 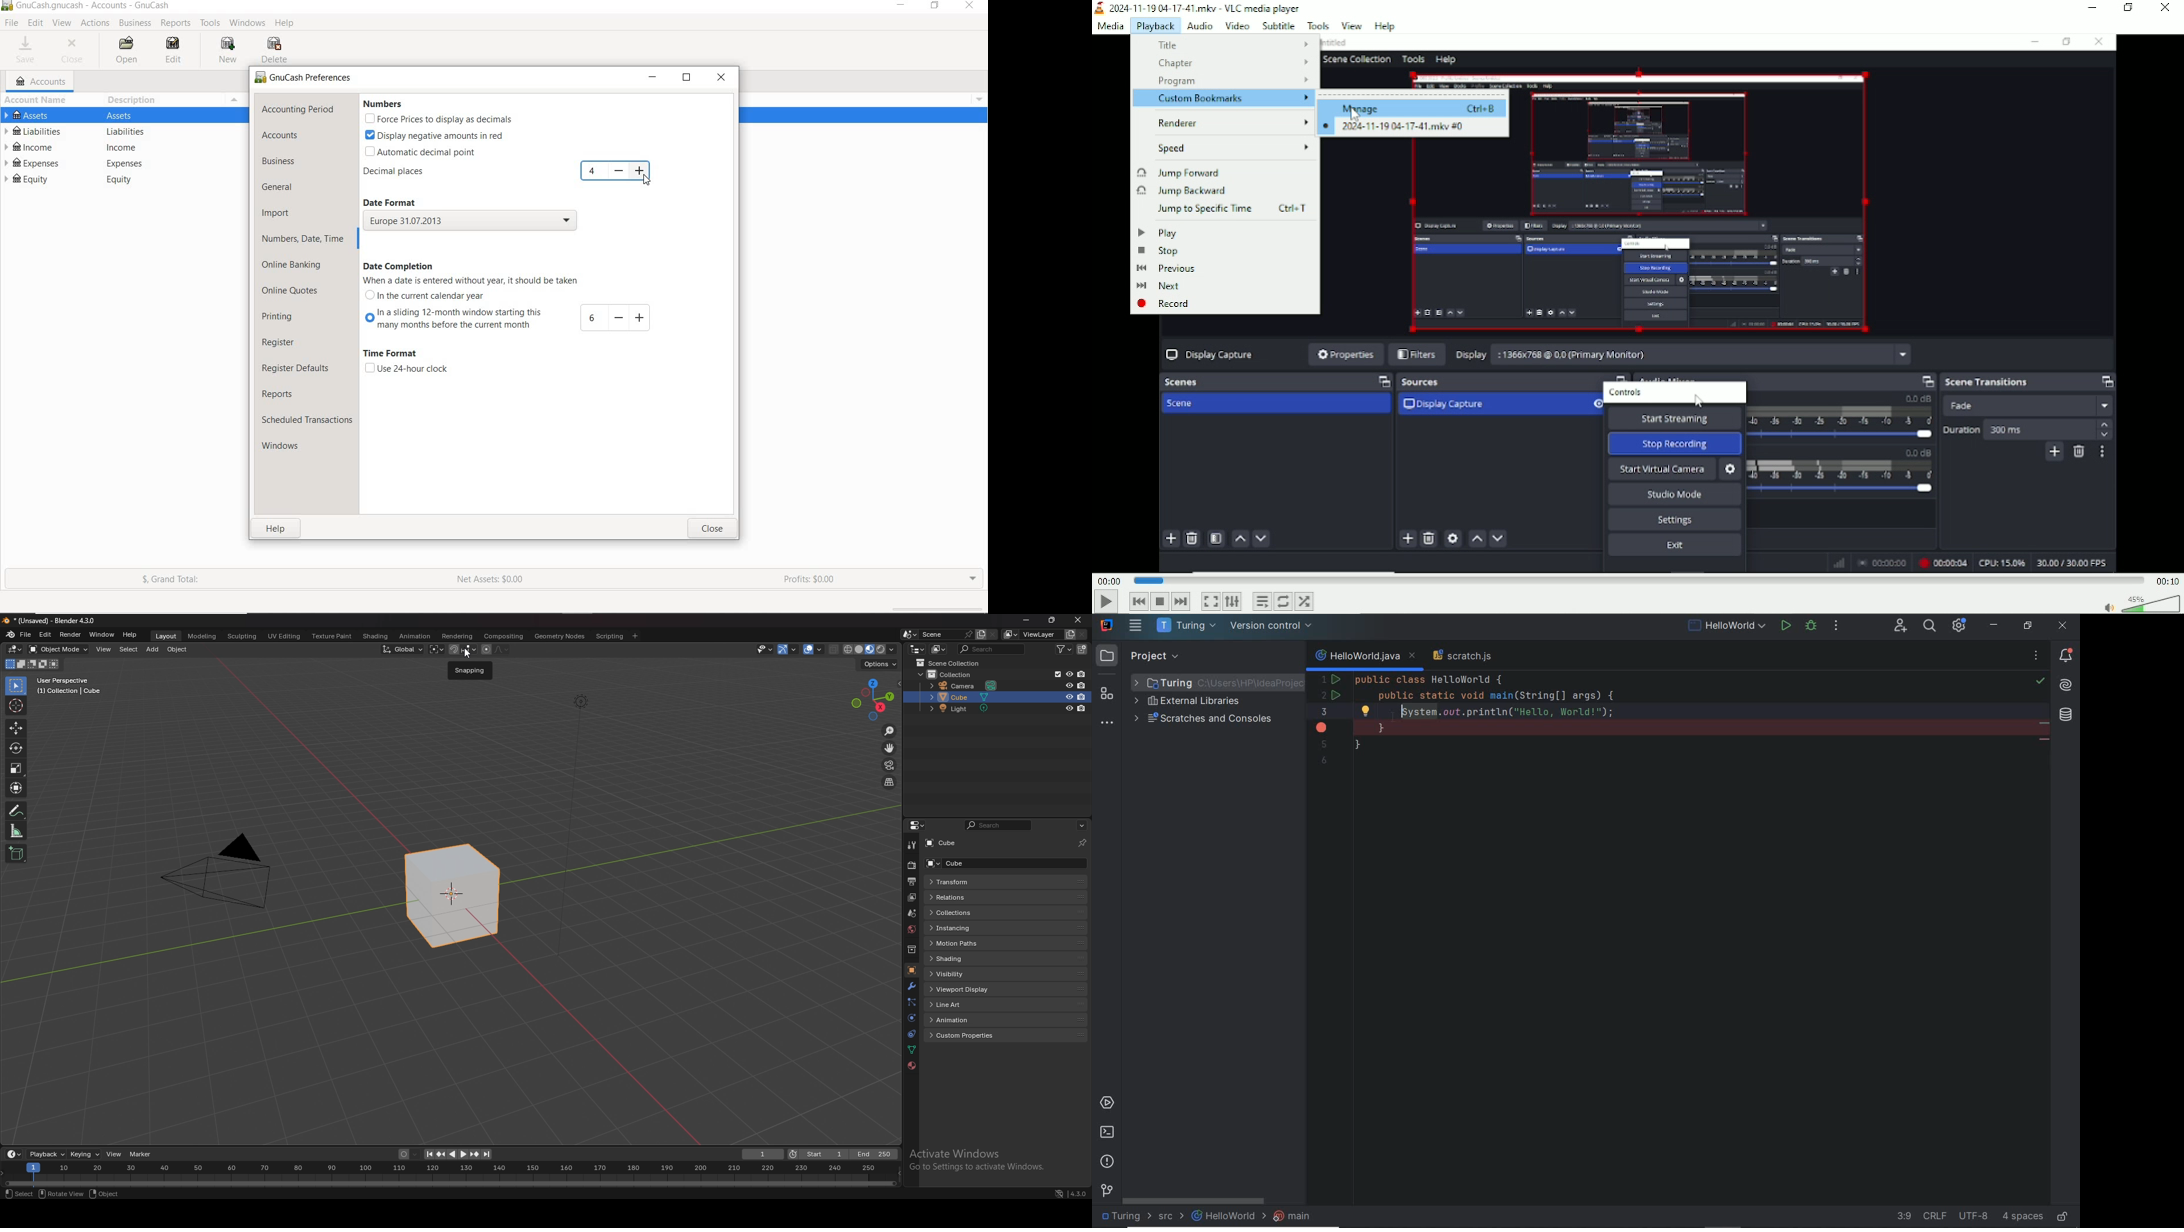 I want to click on search, so click(x=999, y=826).